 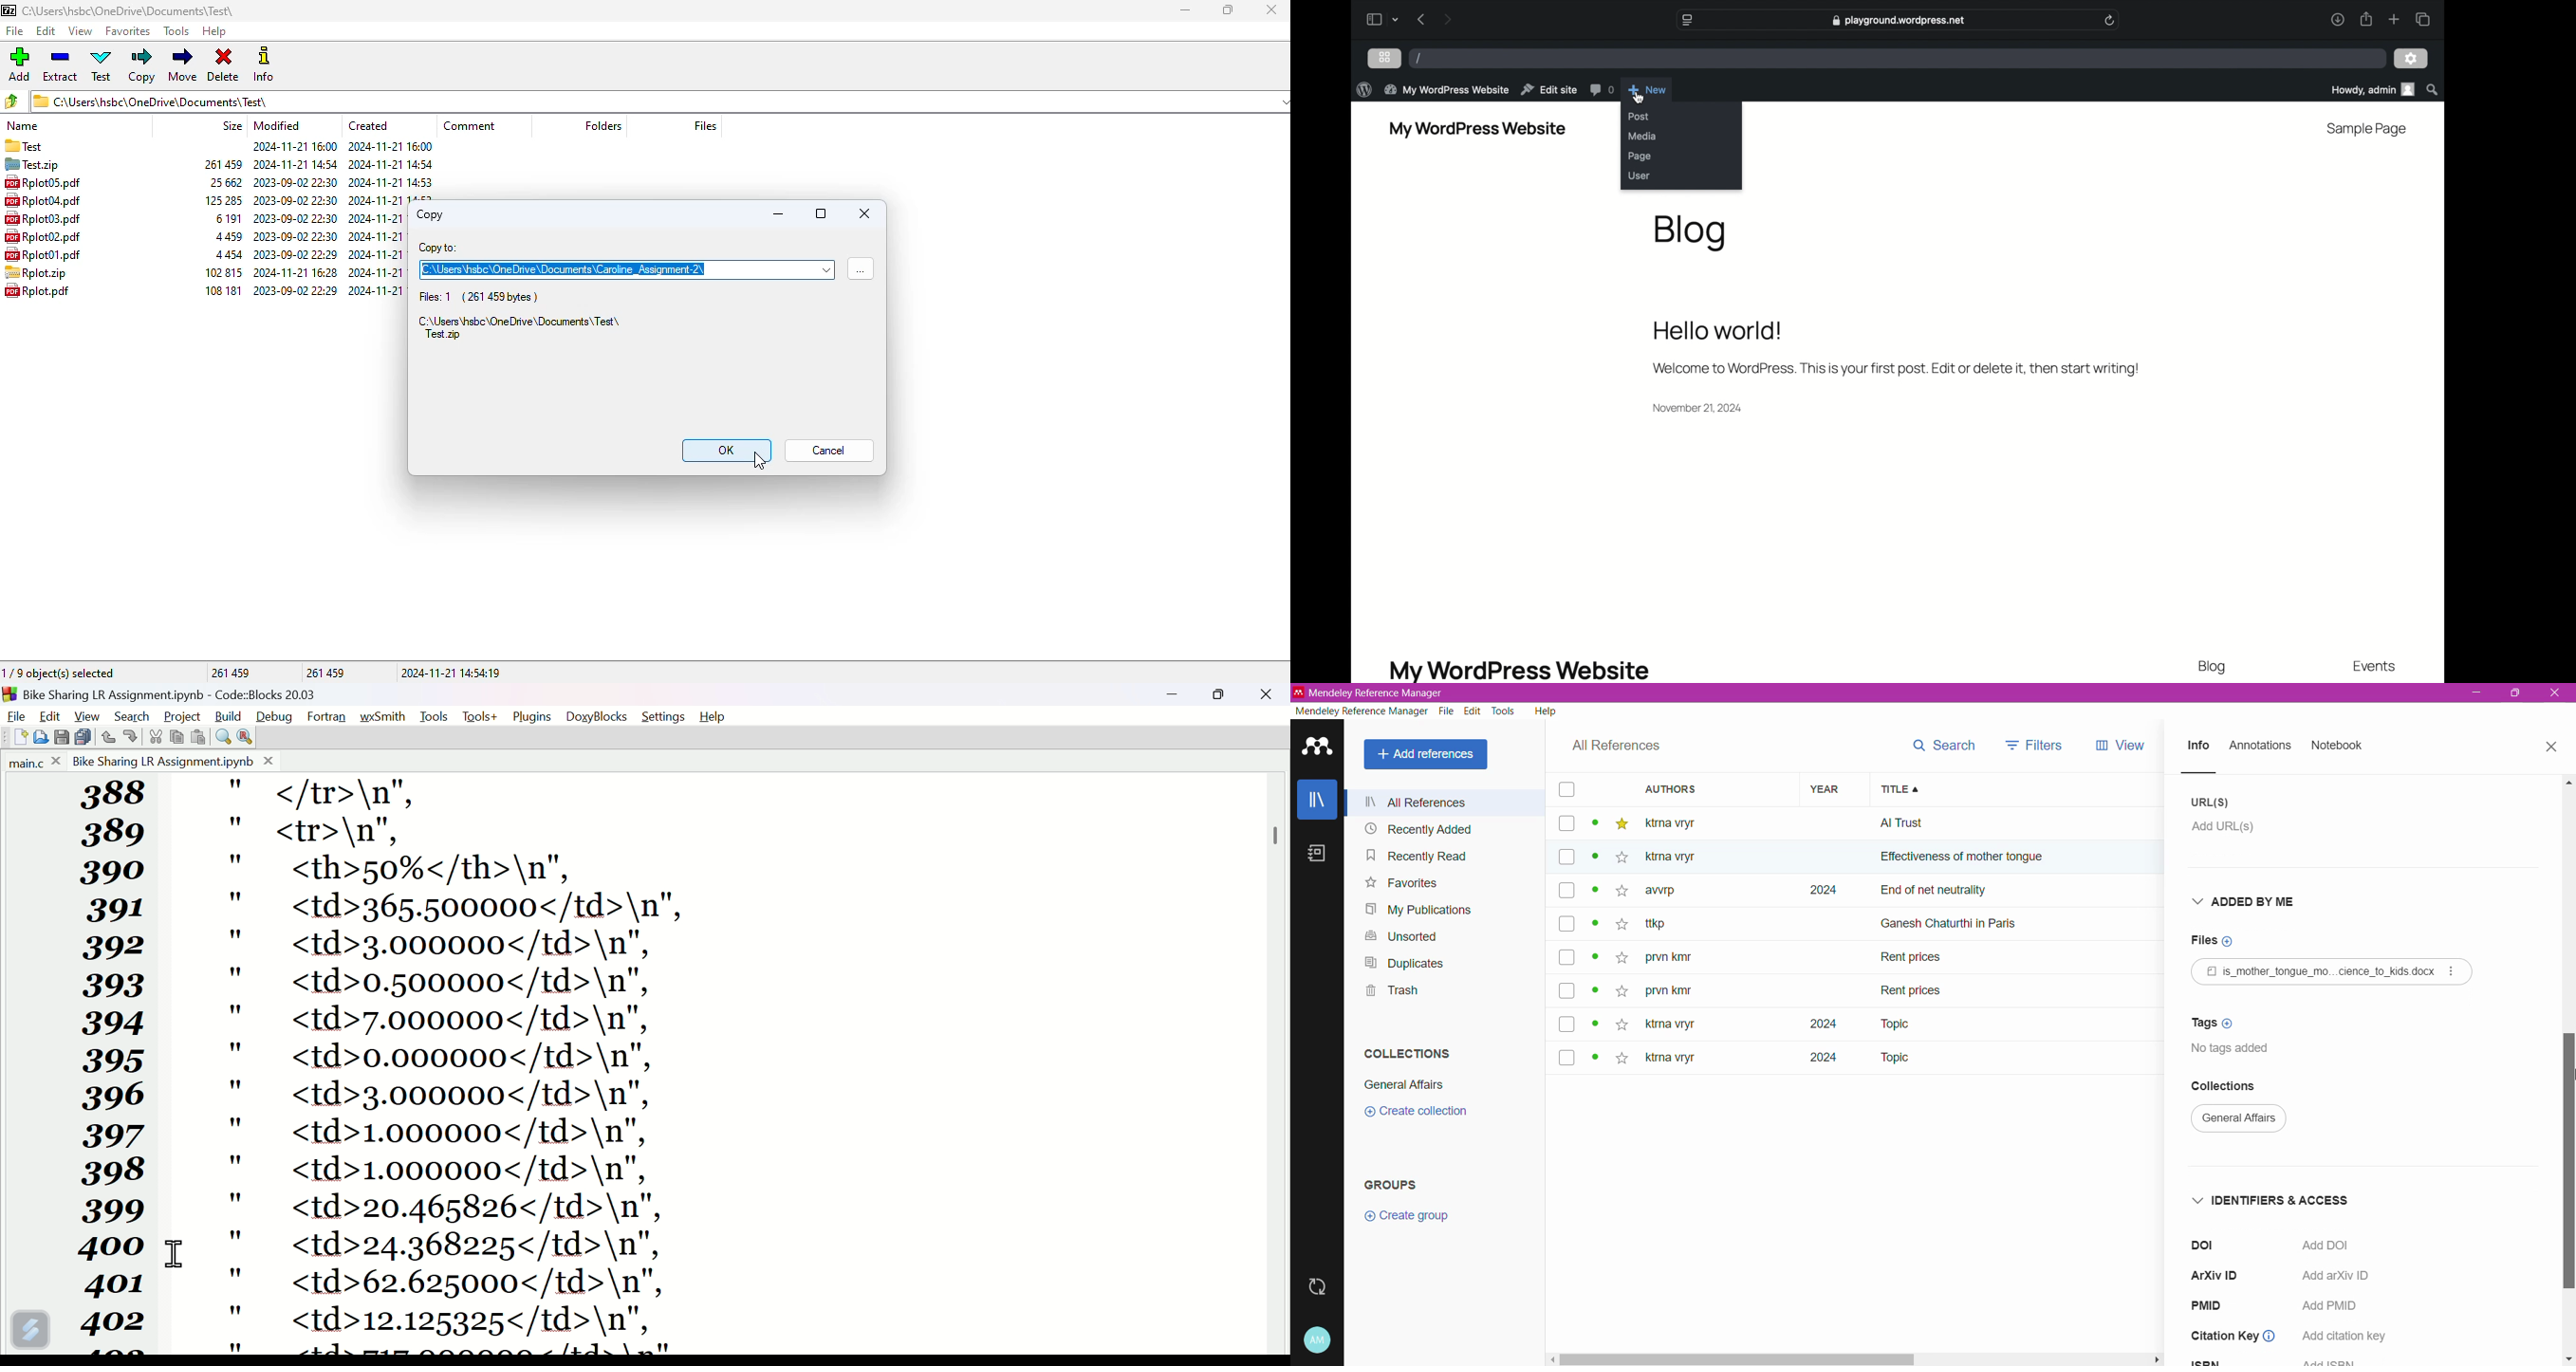 What do you see at coordinates (2568, 1070) in the screenshot?
I see `Vertical Scroll Bar dragged to final position` at bounding box center [2568, 1070].